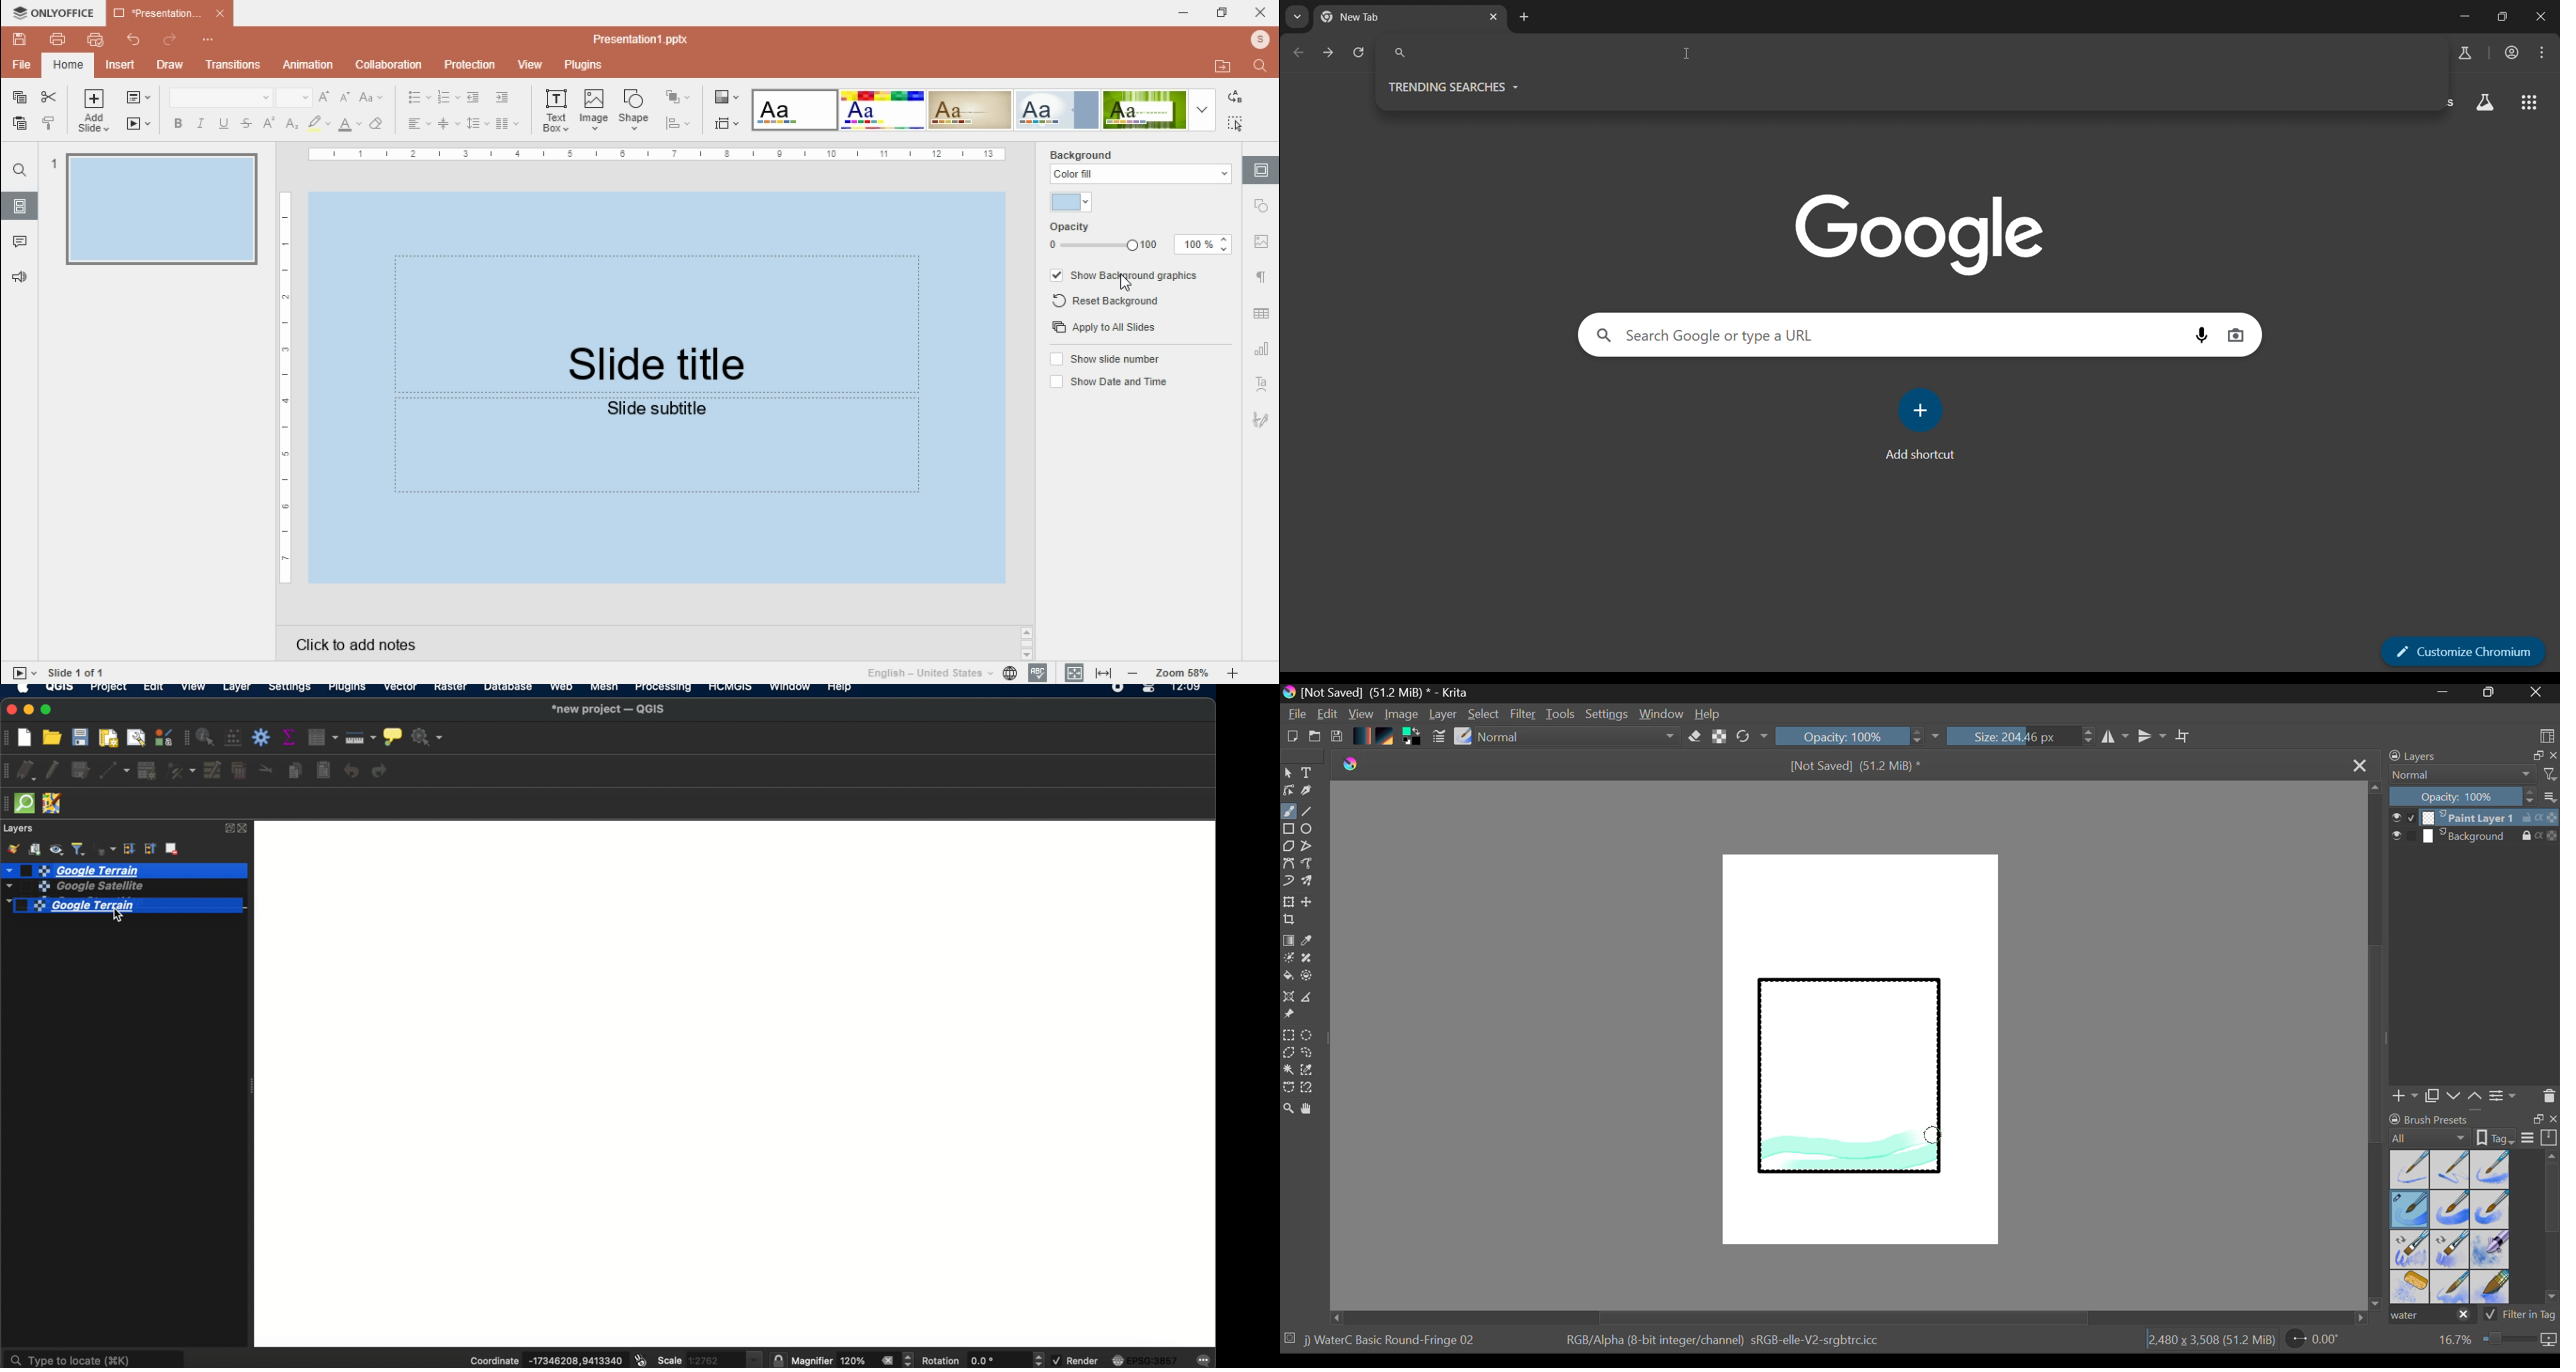  I want to click on Brush Selected, so click(2411, 1211).